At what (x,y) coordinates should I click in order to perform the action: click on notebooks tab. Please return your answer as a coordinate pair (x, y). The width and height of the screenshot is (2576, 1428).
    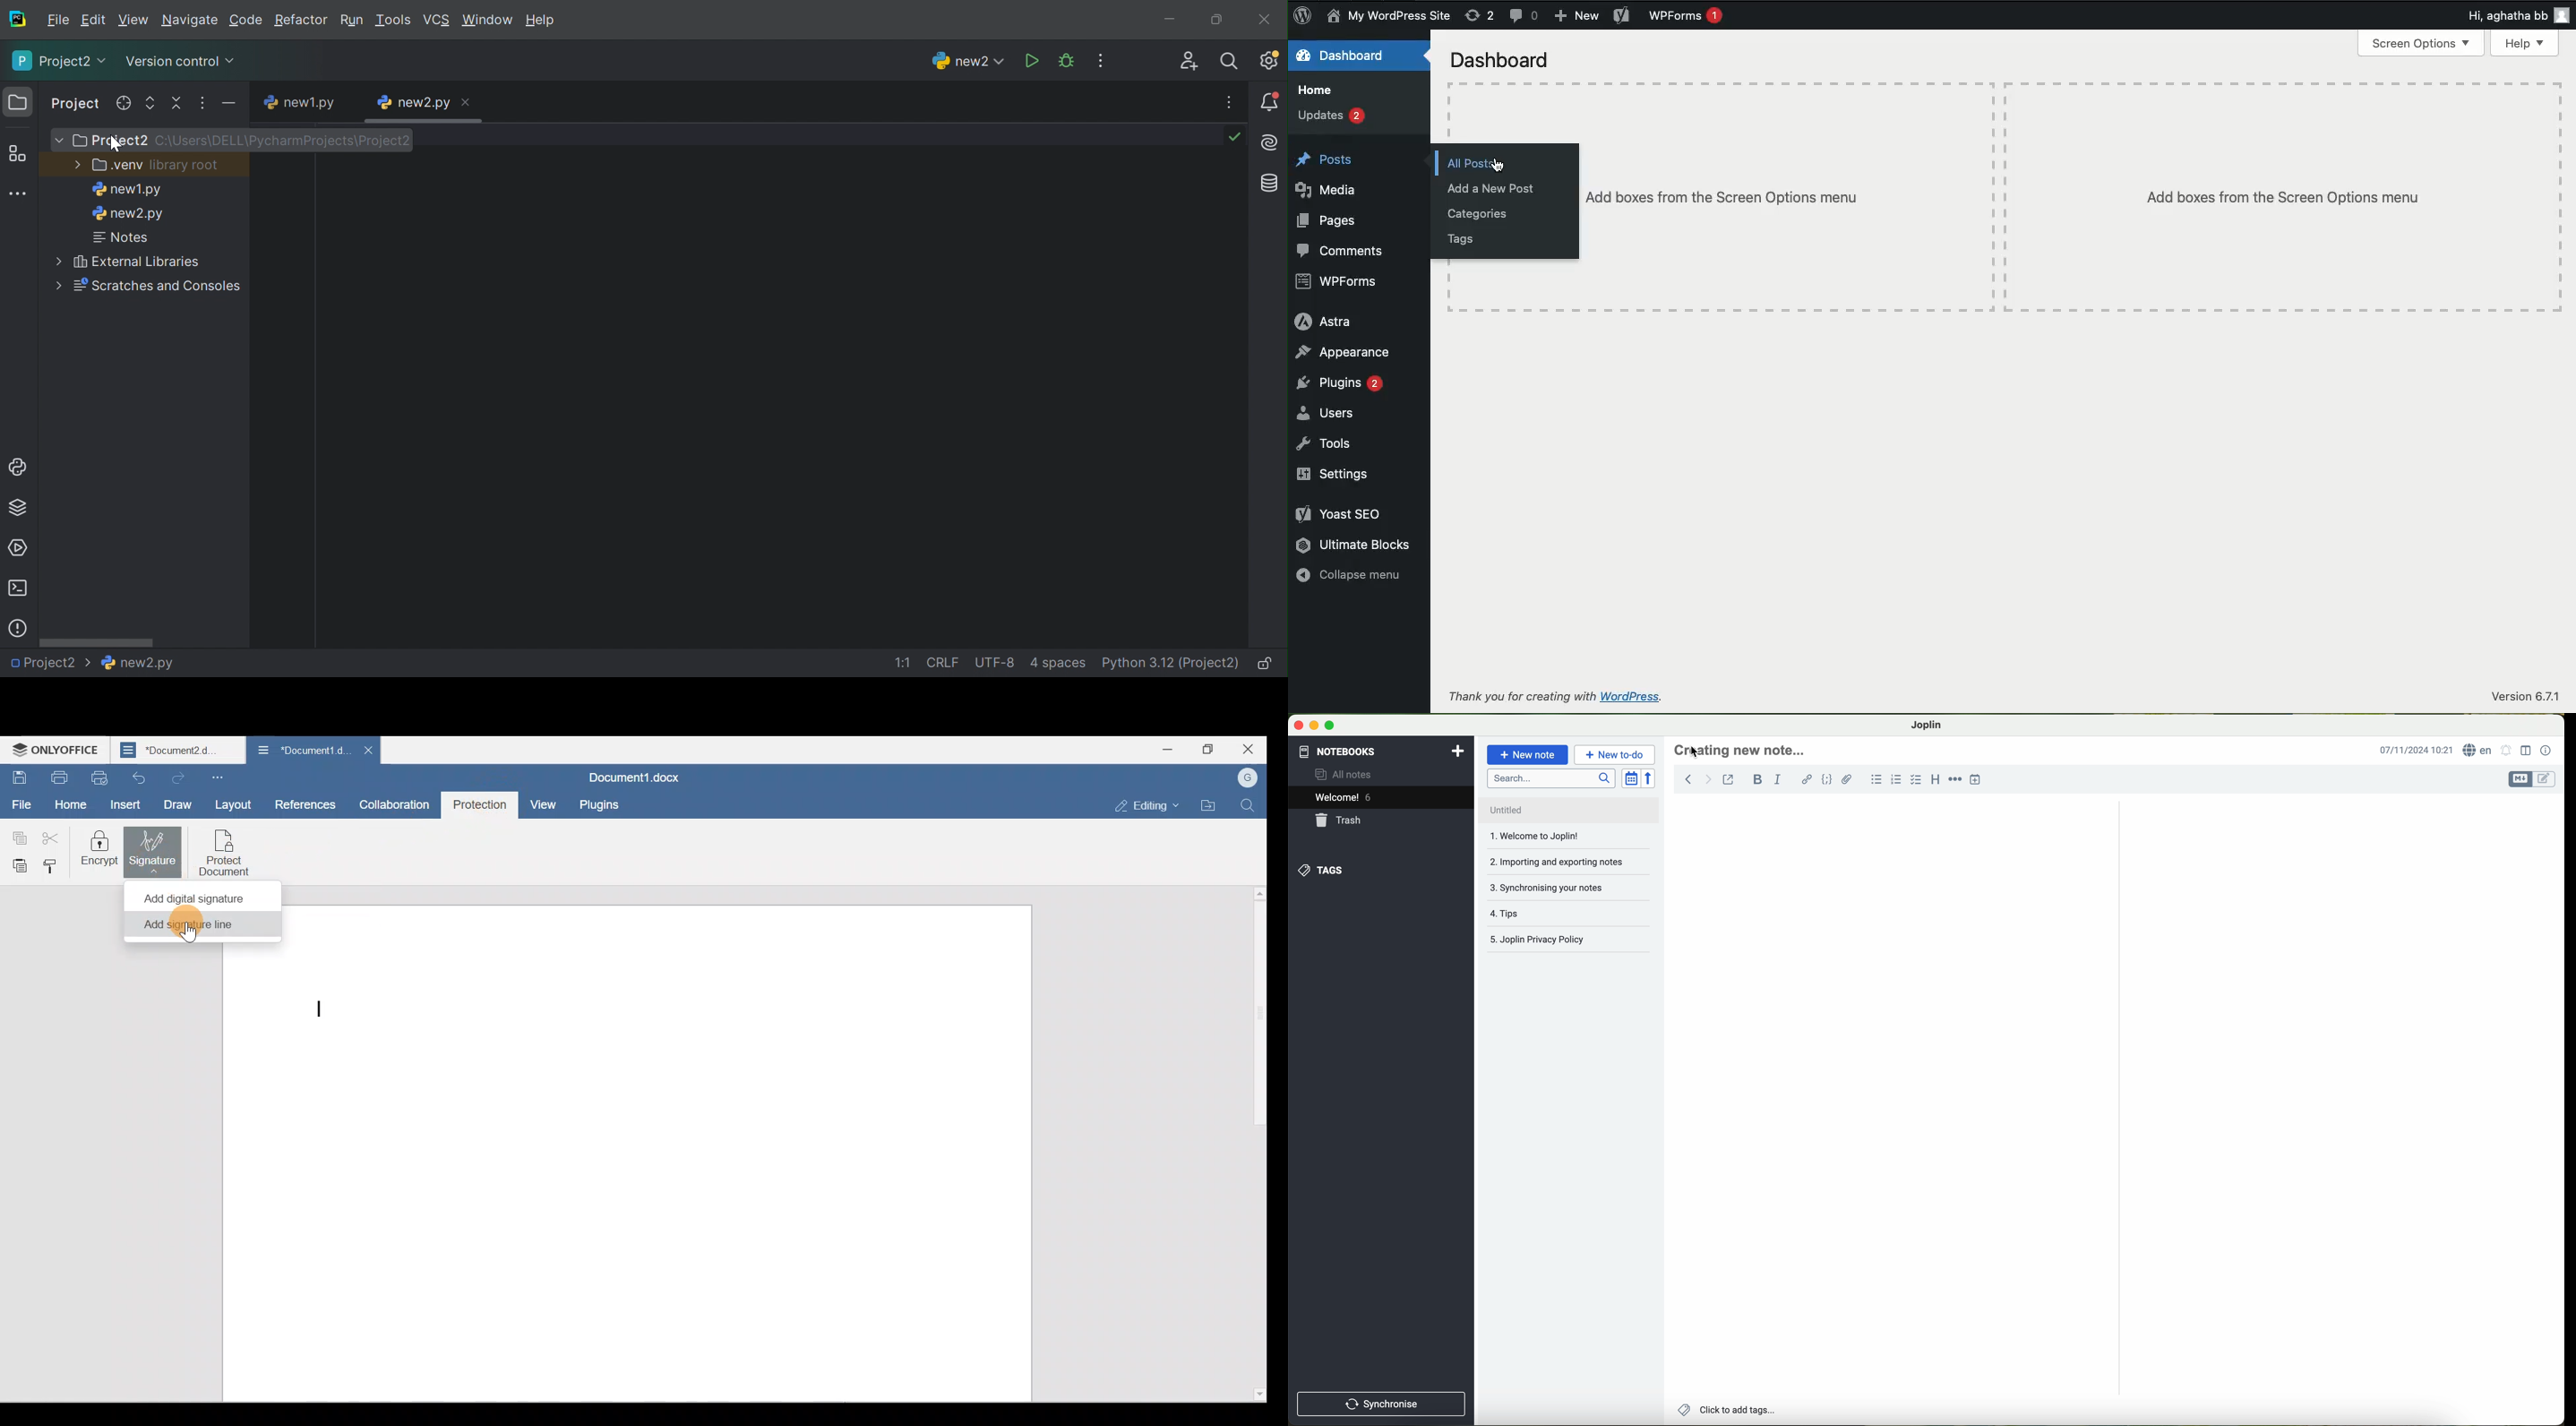
    Looking at the image, I should click on (1383, 752).